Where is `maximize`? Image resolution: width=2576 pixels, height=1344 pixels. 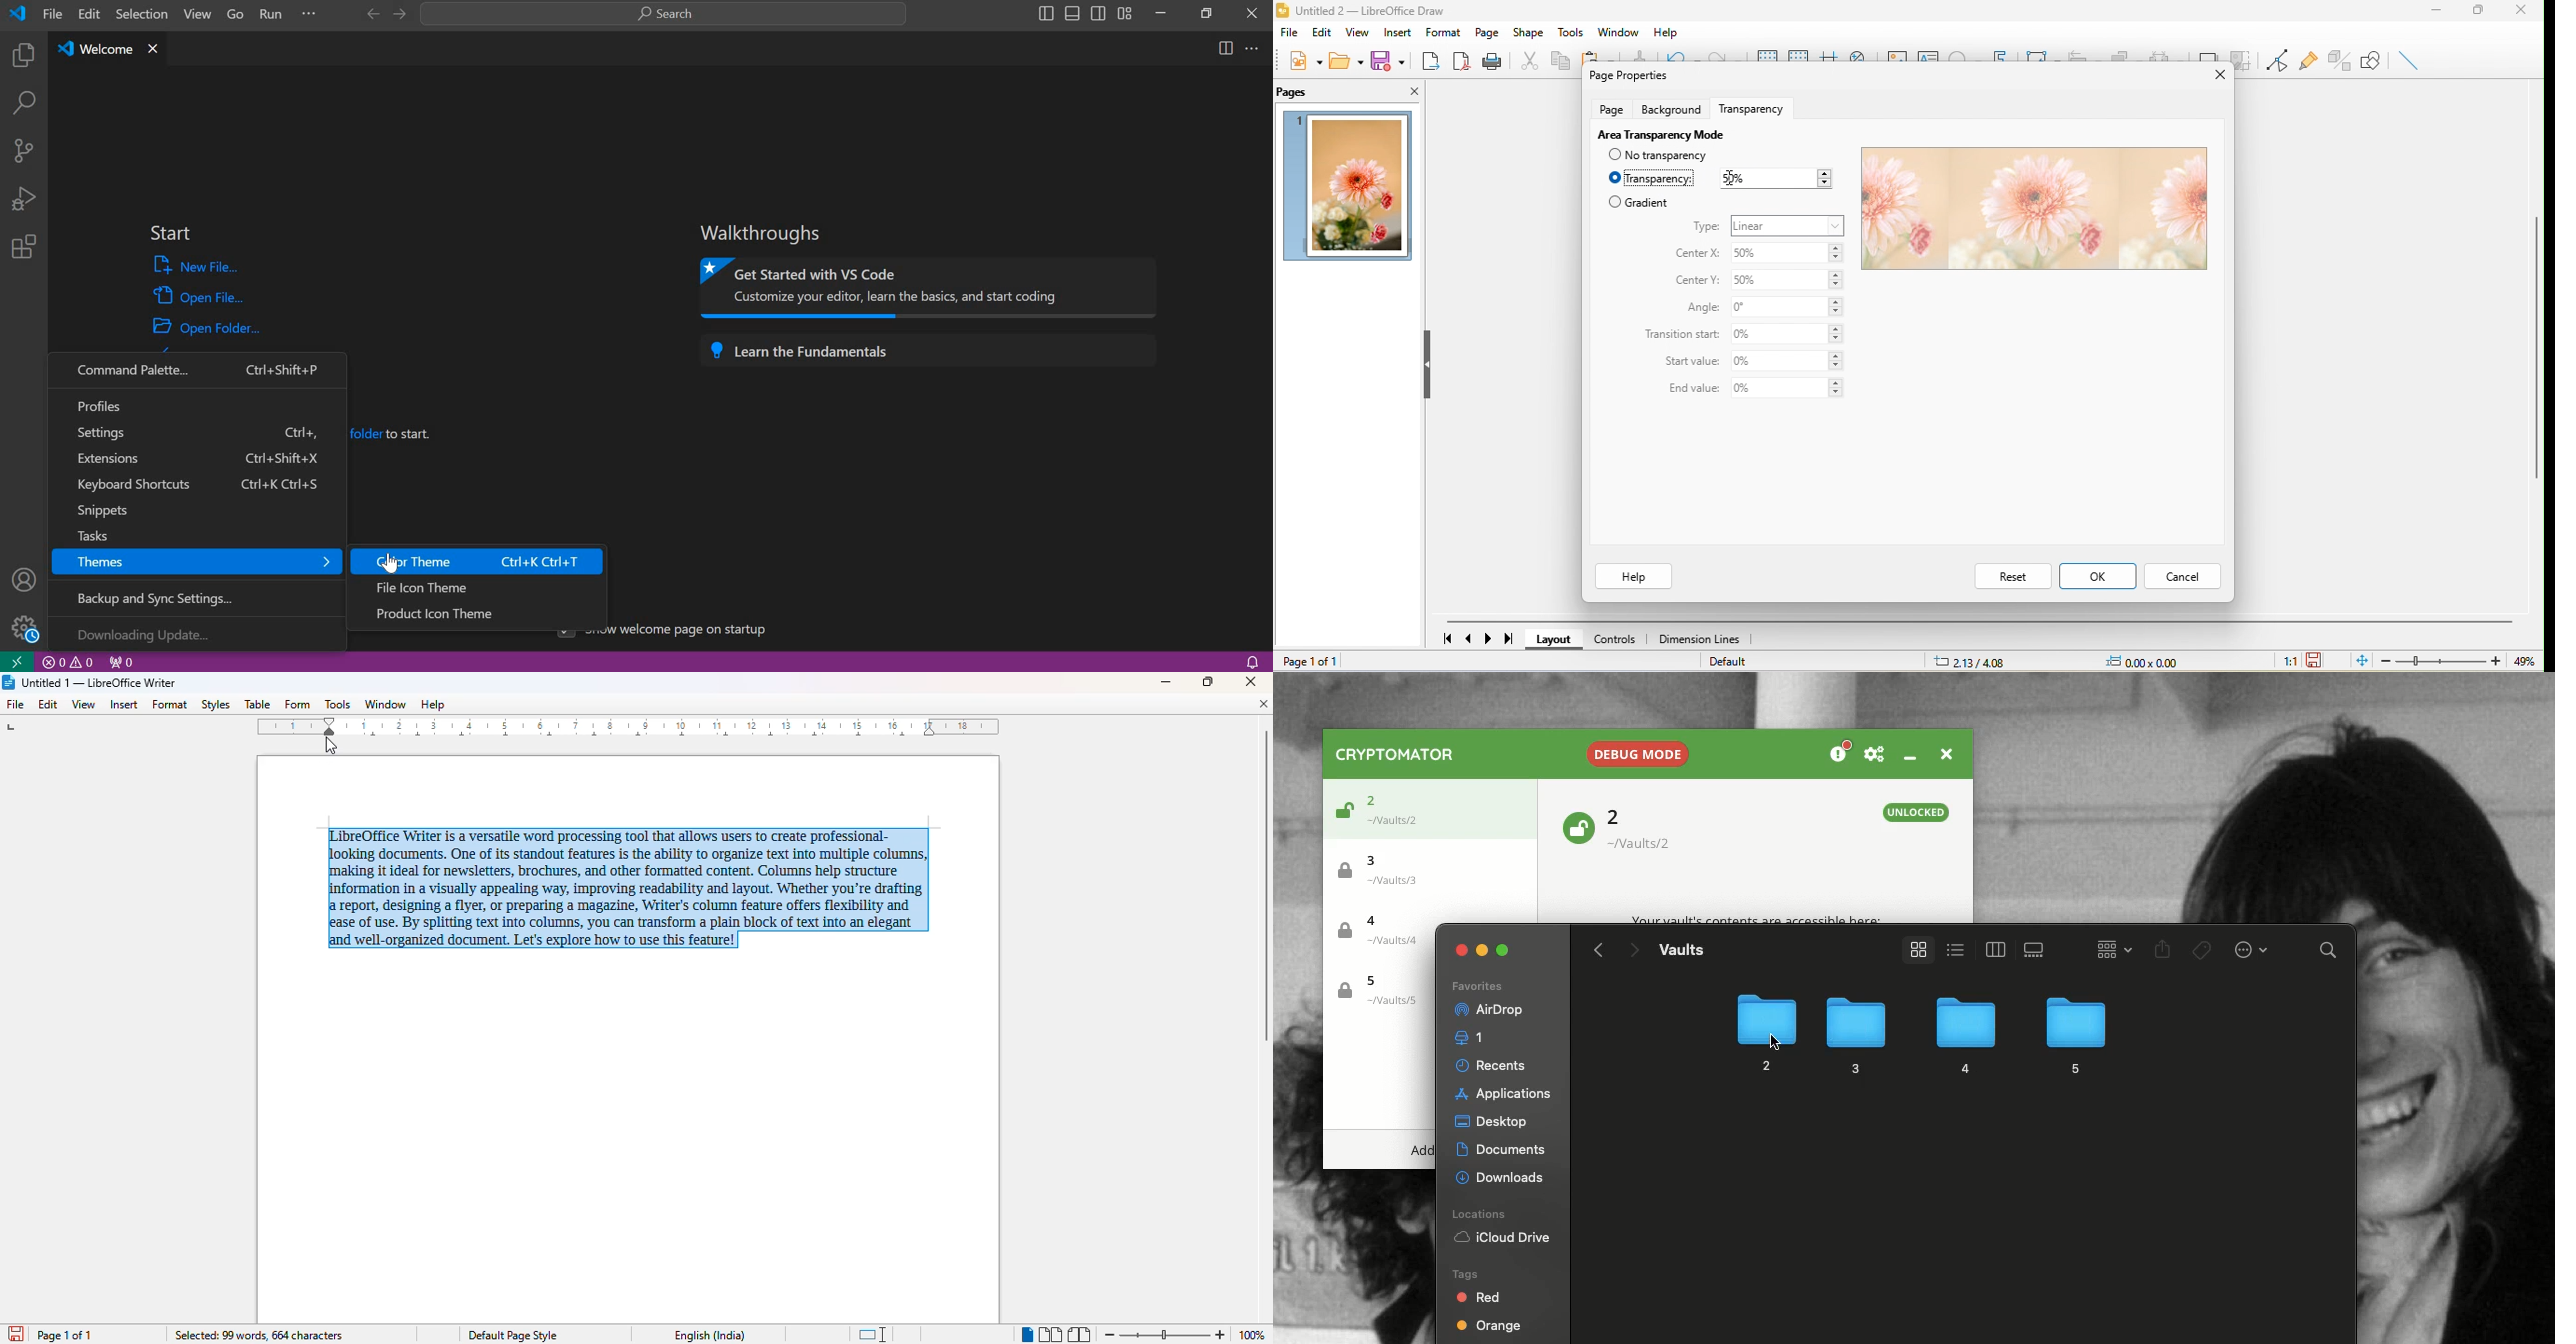
maximize is located at coordinates (2488, 12).